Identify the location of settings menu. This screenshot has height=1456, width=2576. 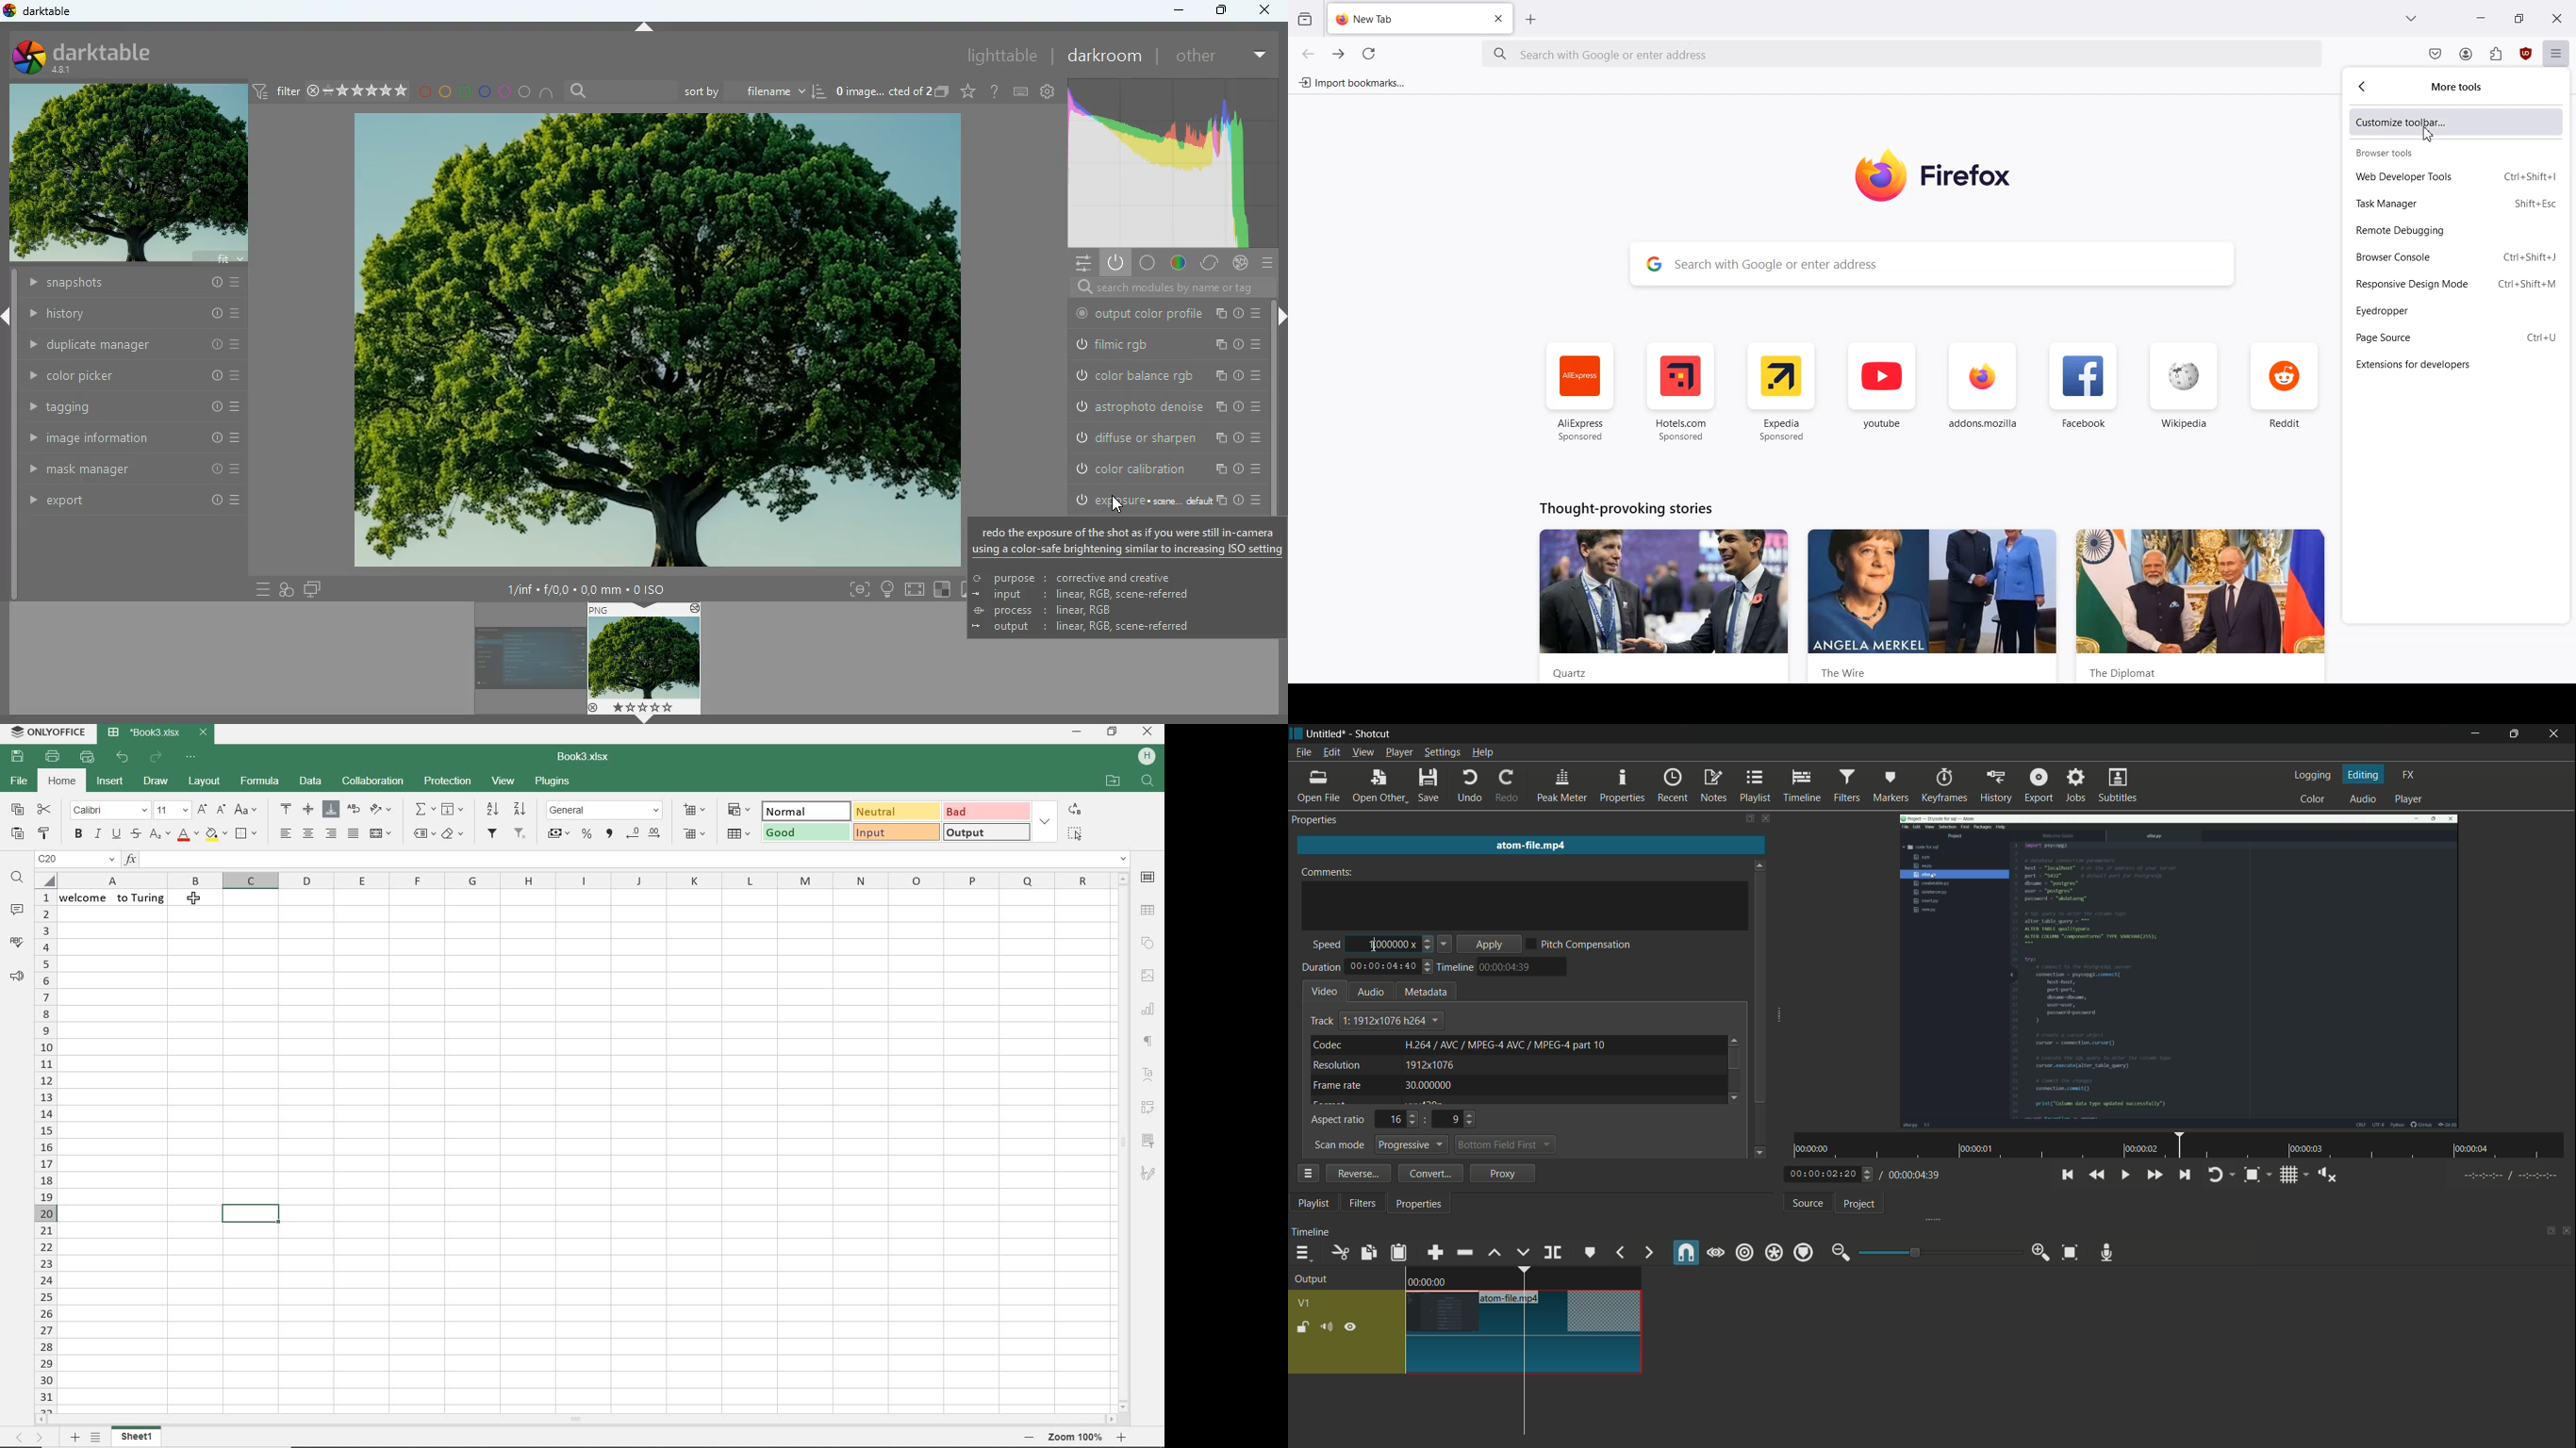
(1443, 753).